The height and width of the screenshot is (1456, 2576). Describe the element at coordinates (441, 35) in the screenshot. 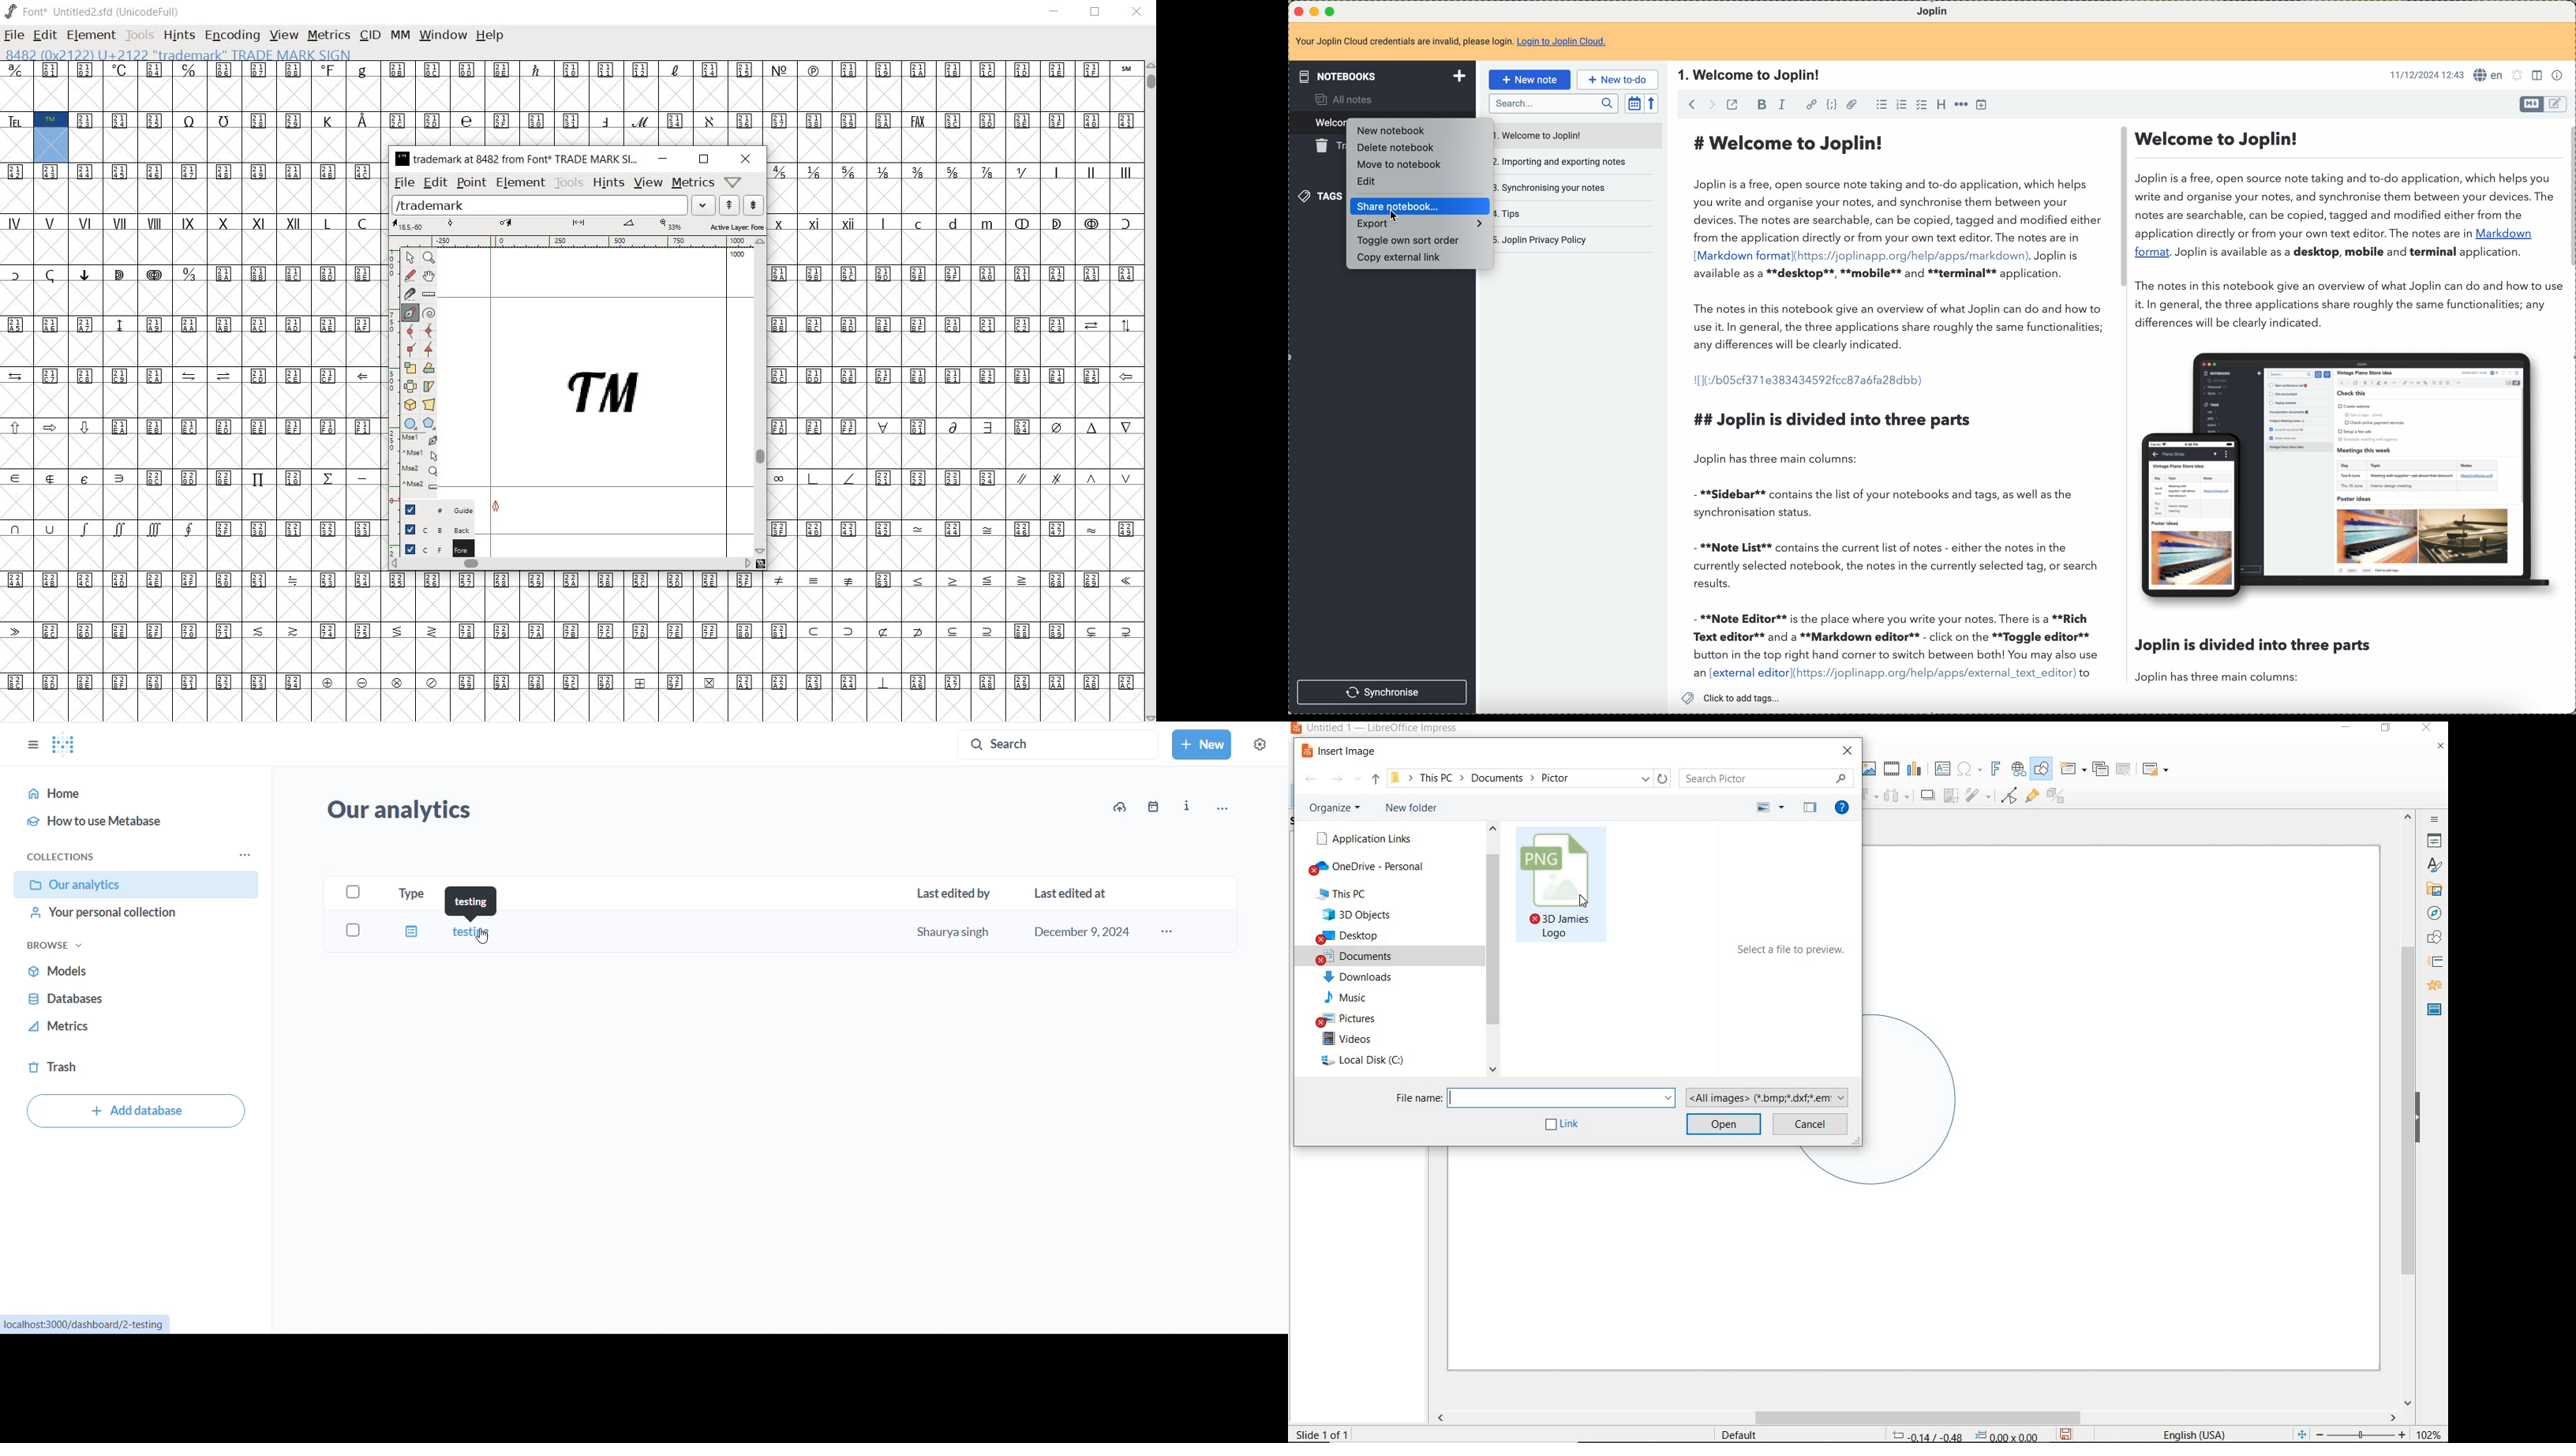

I see `WINDOW` at that location.